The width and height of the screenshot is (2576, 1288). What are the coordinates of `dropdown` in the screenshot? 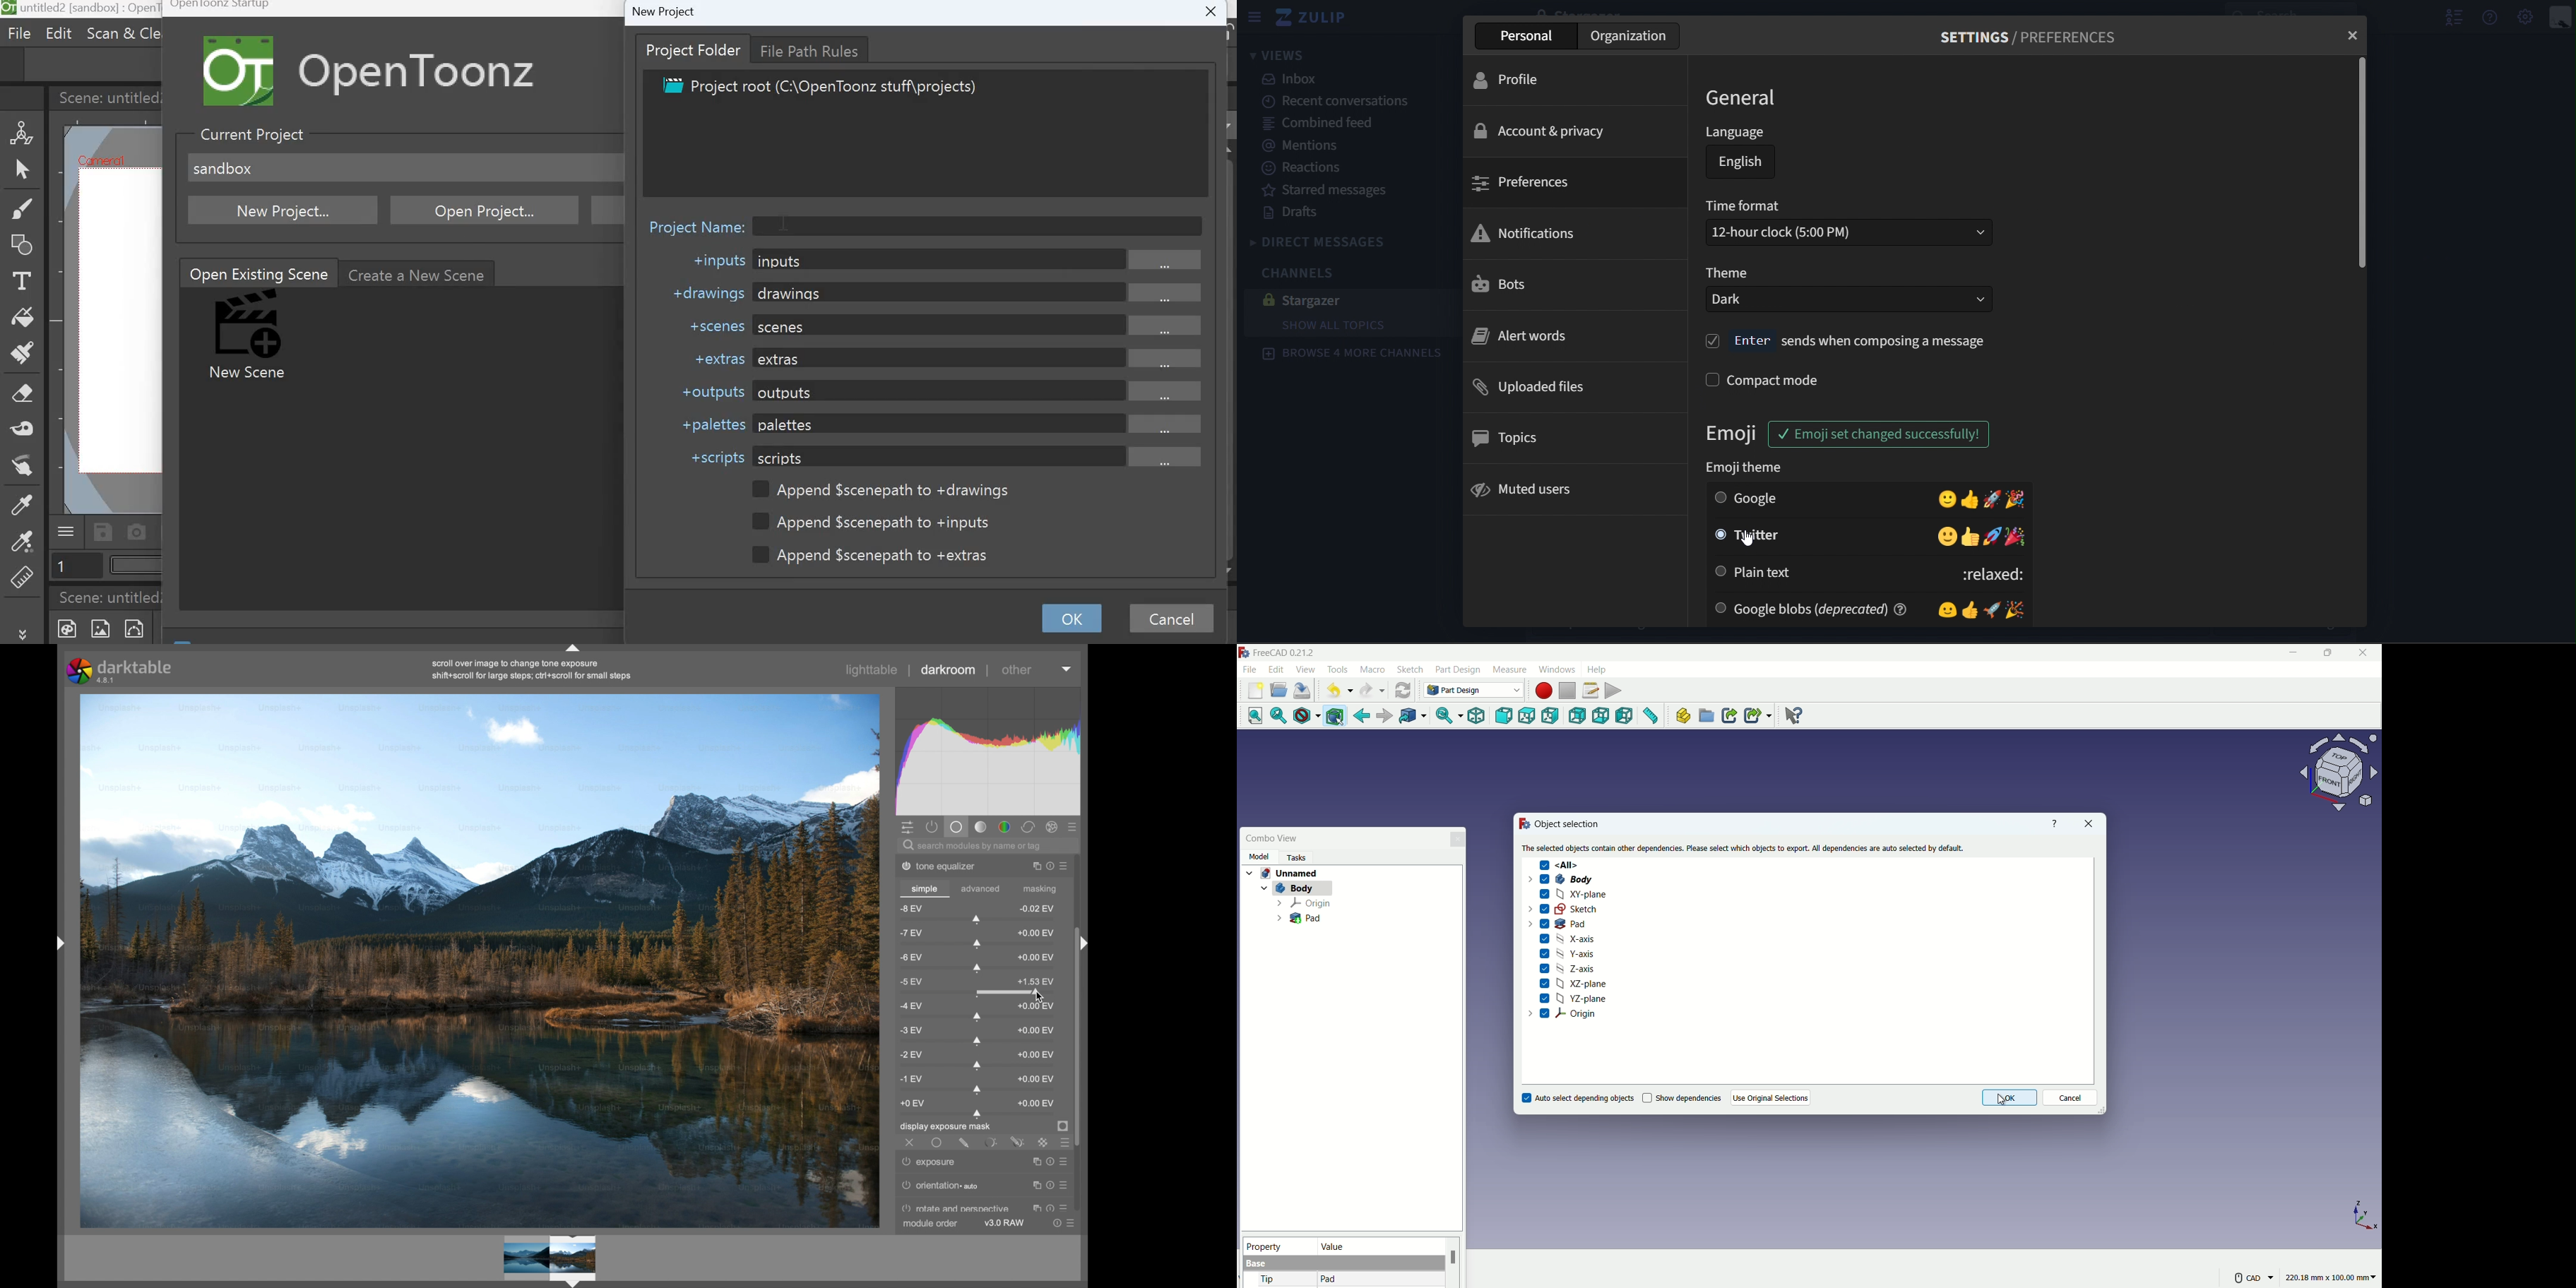 It's located at (1529, 909).